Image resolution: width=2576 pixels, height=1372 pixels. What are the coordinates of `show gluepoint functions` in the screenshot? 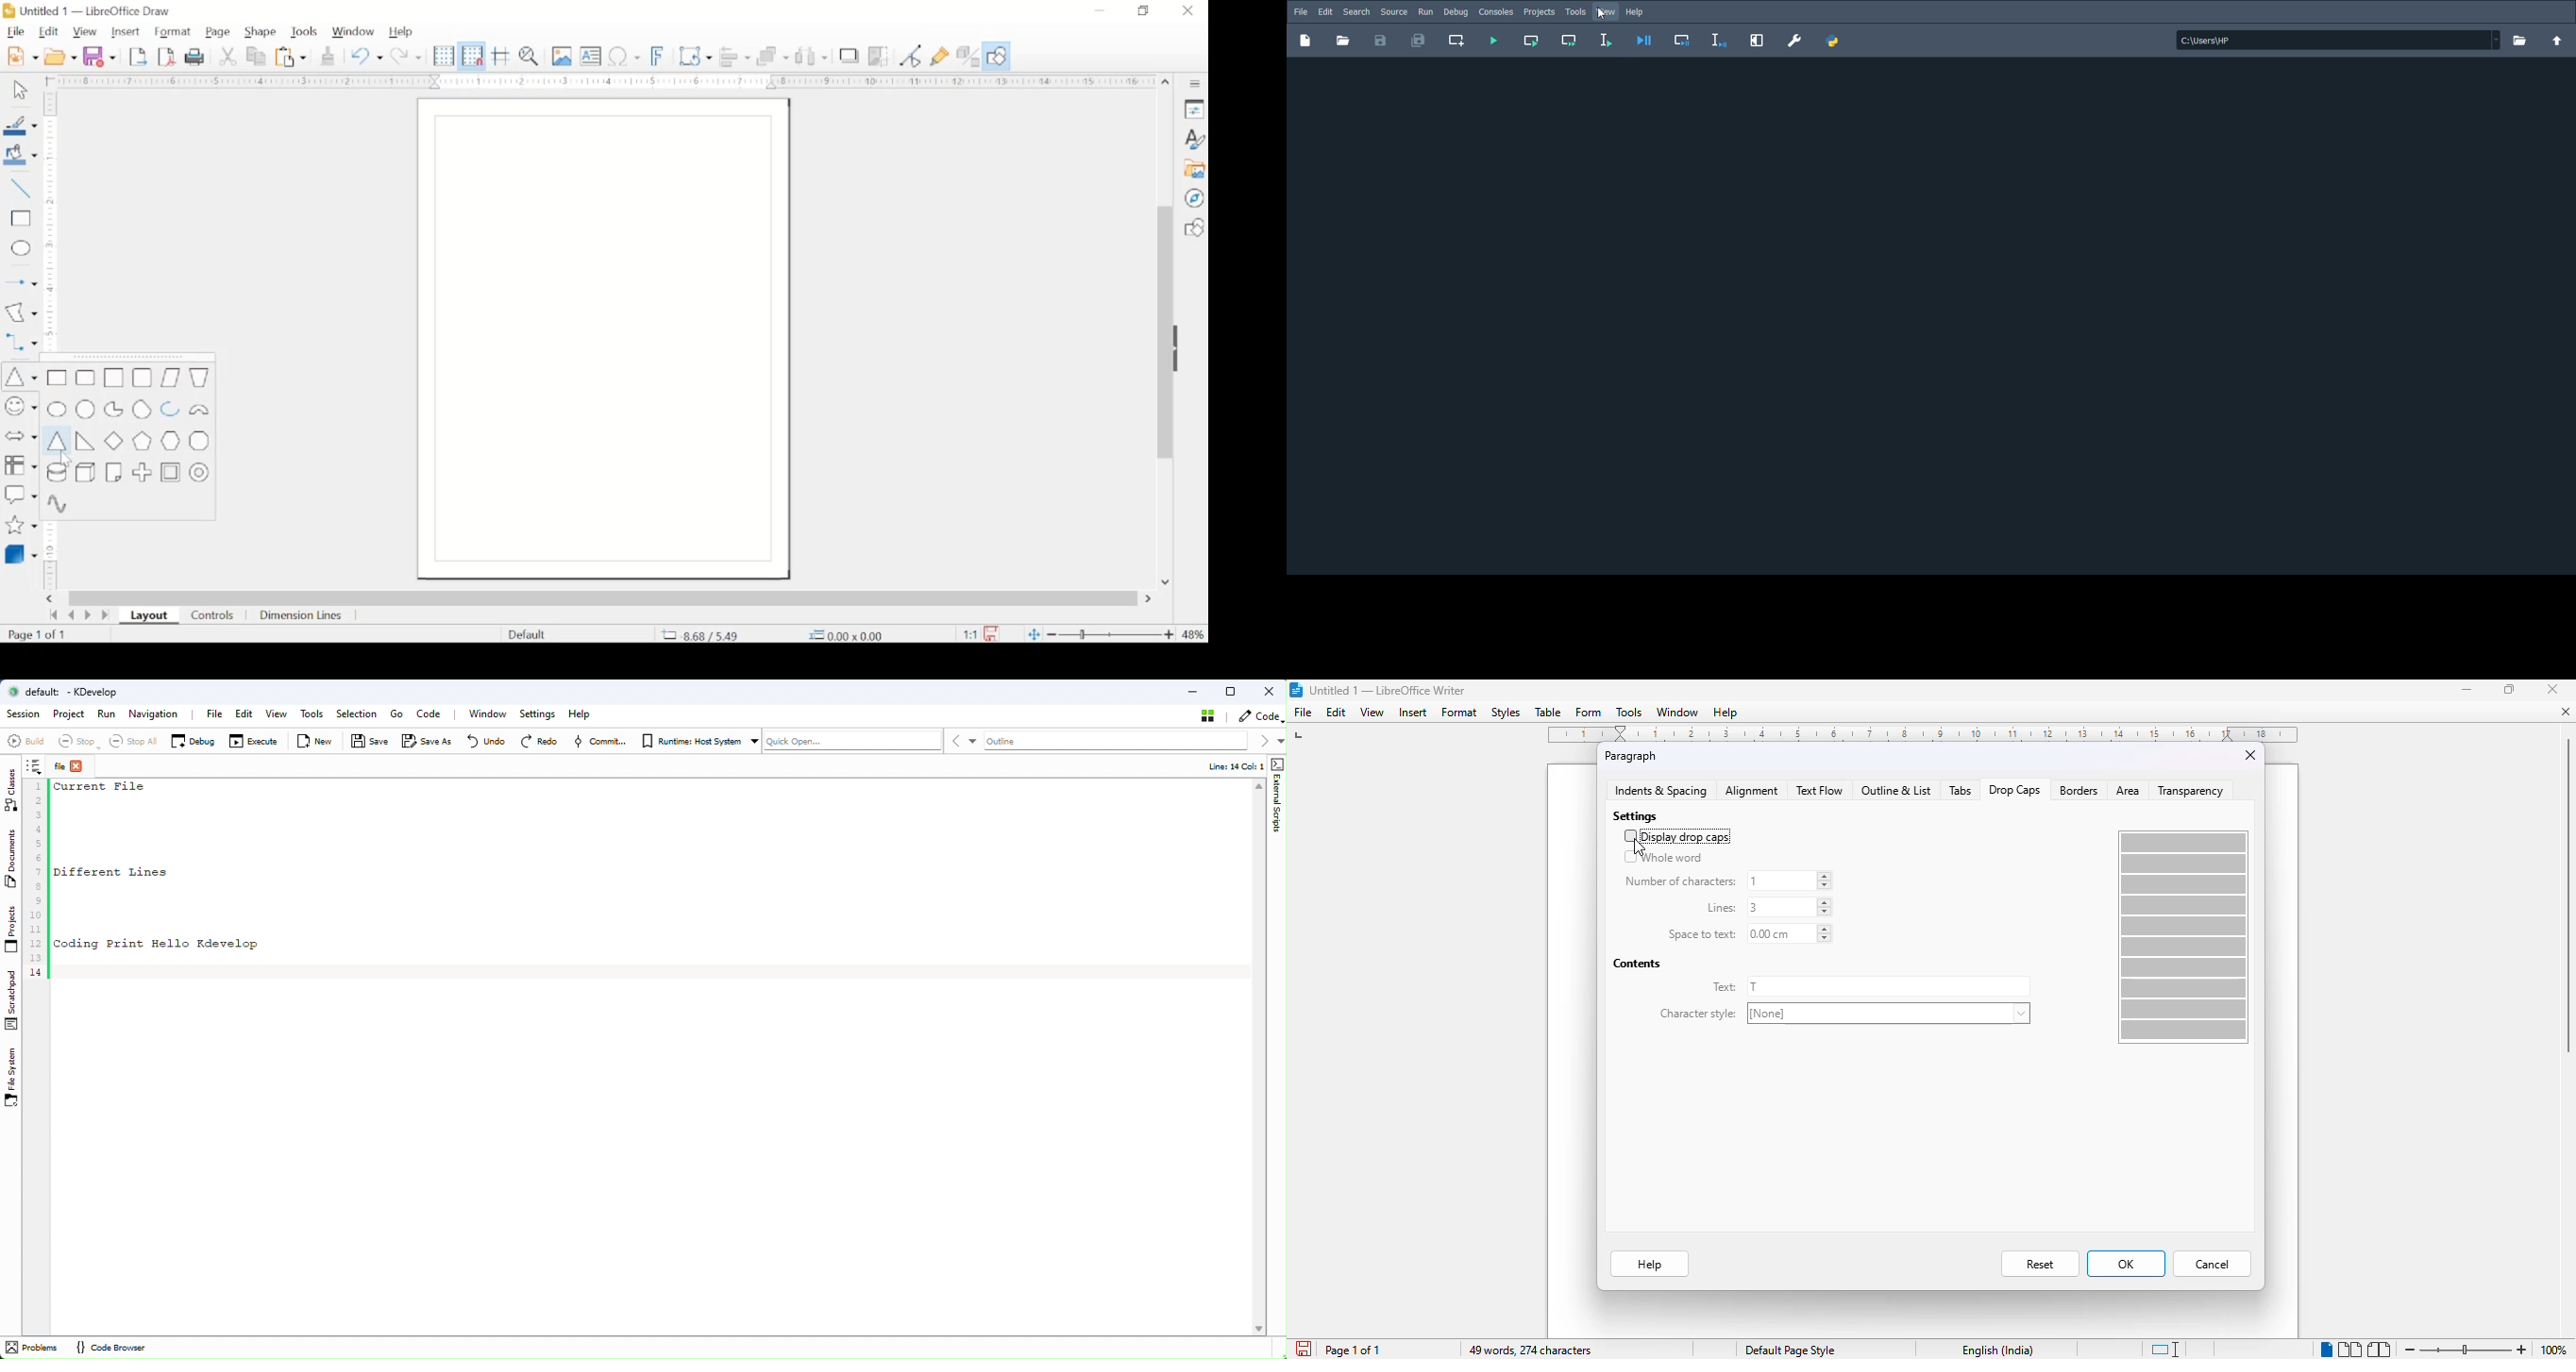 It's located at (940, 57).